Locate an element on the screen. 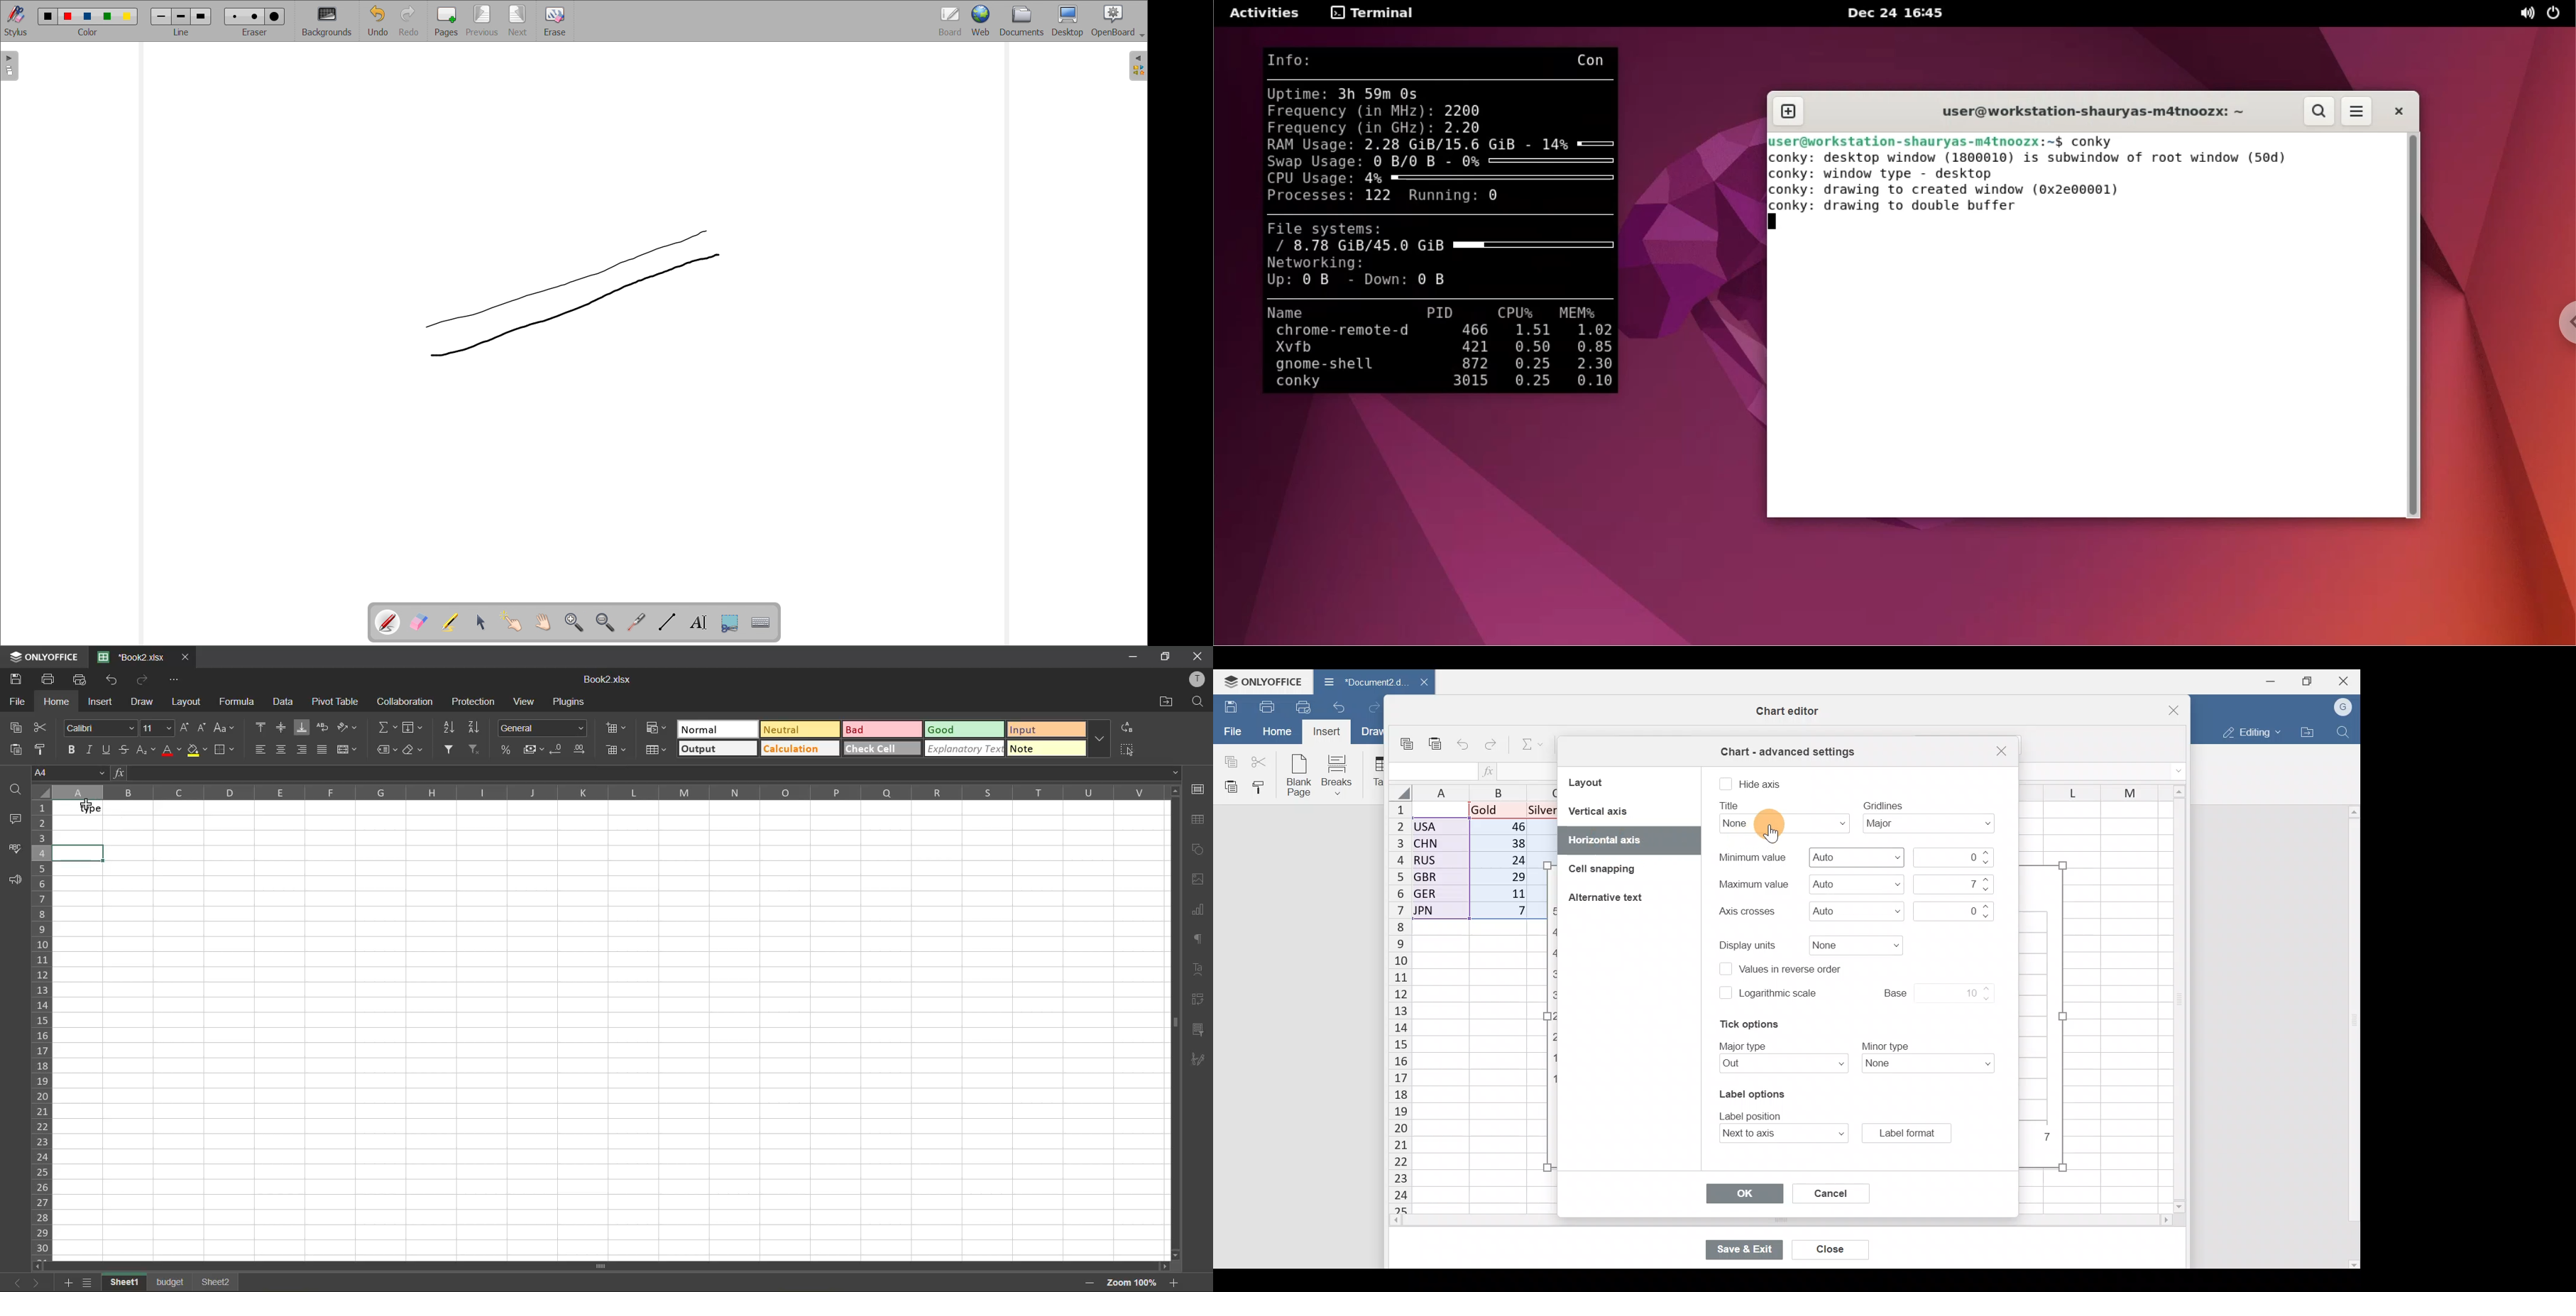 Image resolution: width=2576 pixels, height=1316 pixels. Draw is located at coordinates (1372, 732).